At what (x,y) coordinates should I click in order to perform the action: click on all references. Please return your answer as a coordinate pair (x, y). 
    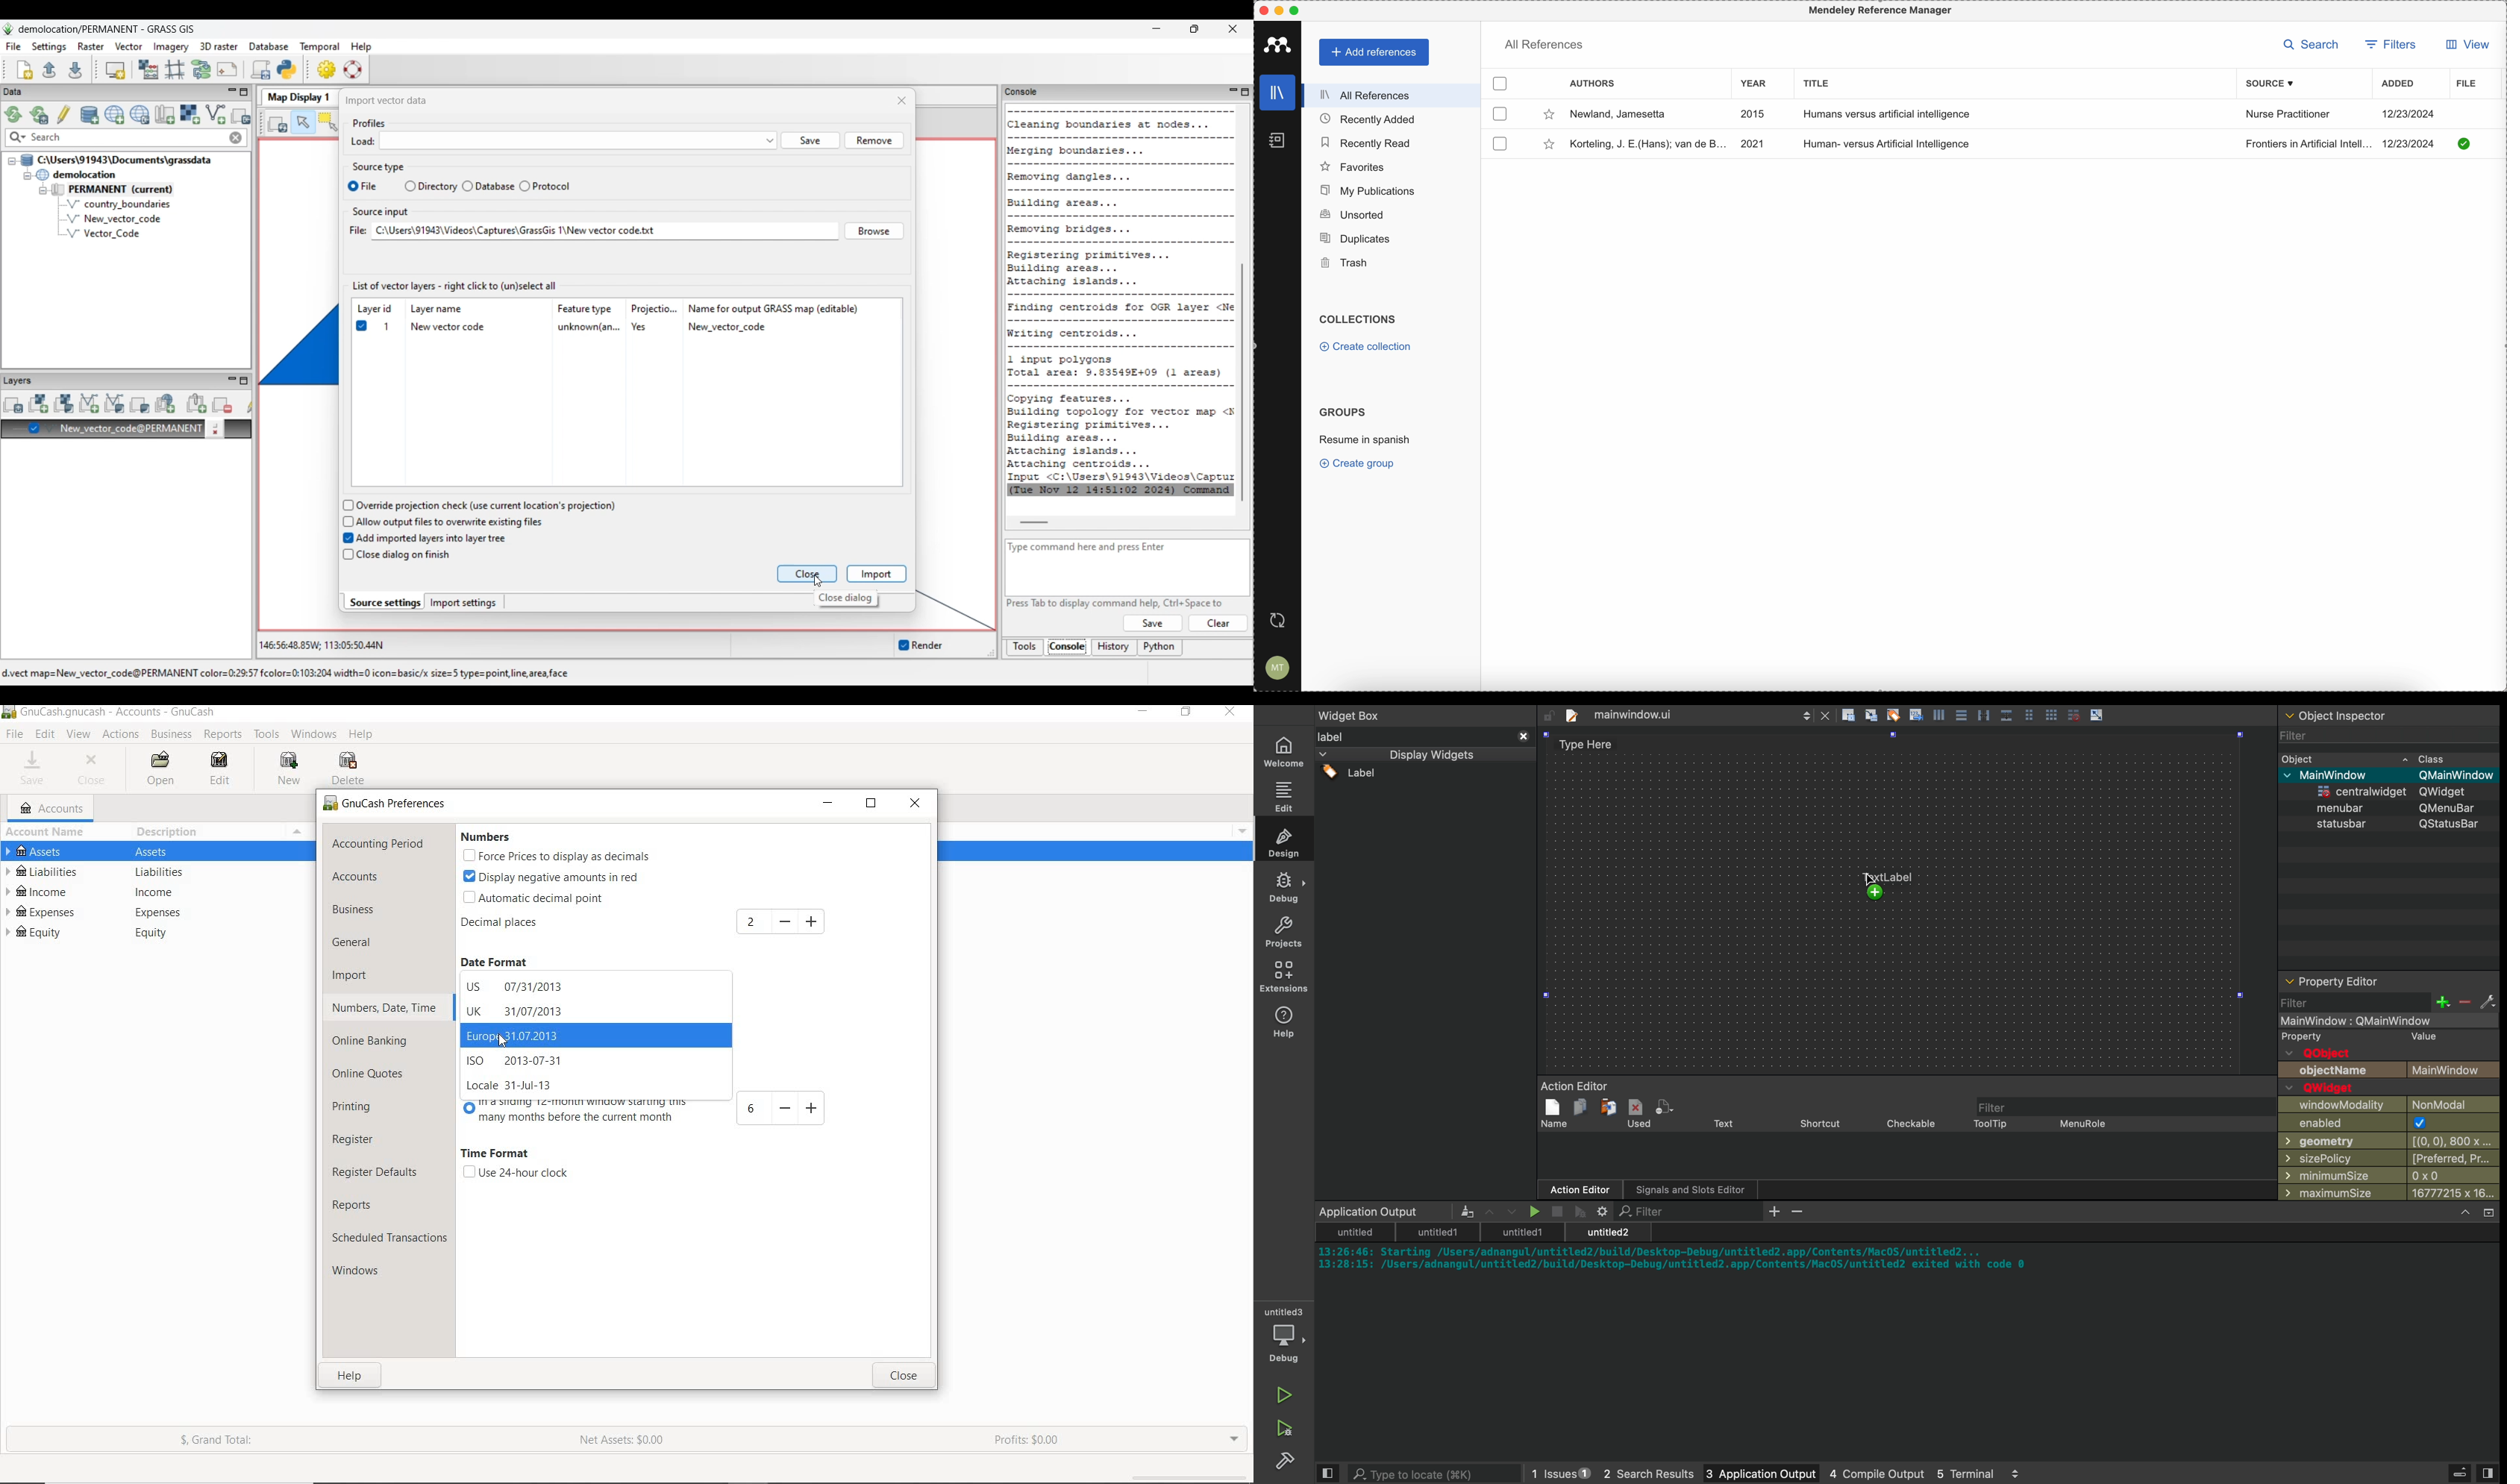
    Looking at the image, I should click on (1544, 43).